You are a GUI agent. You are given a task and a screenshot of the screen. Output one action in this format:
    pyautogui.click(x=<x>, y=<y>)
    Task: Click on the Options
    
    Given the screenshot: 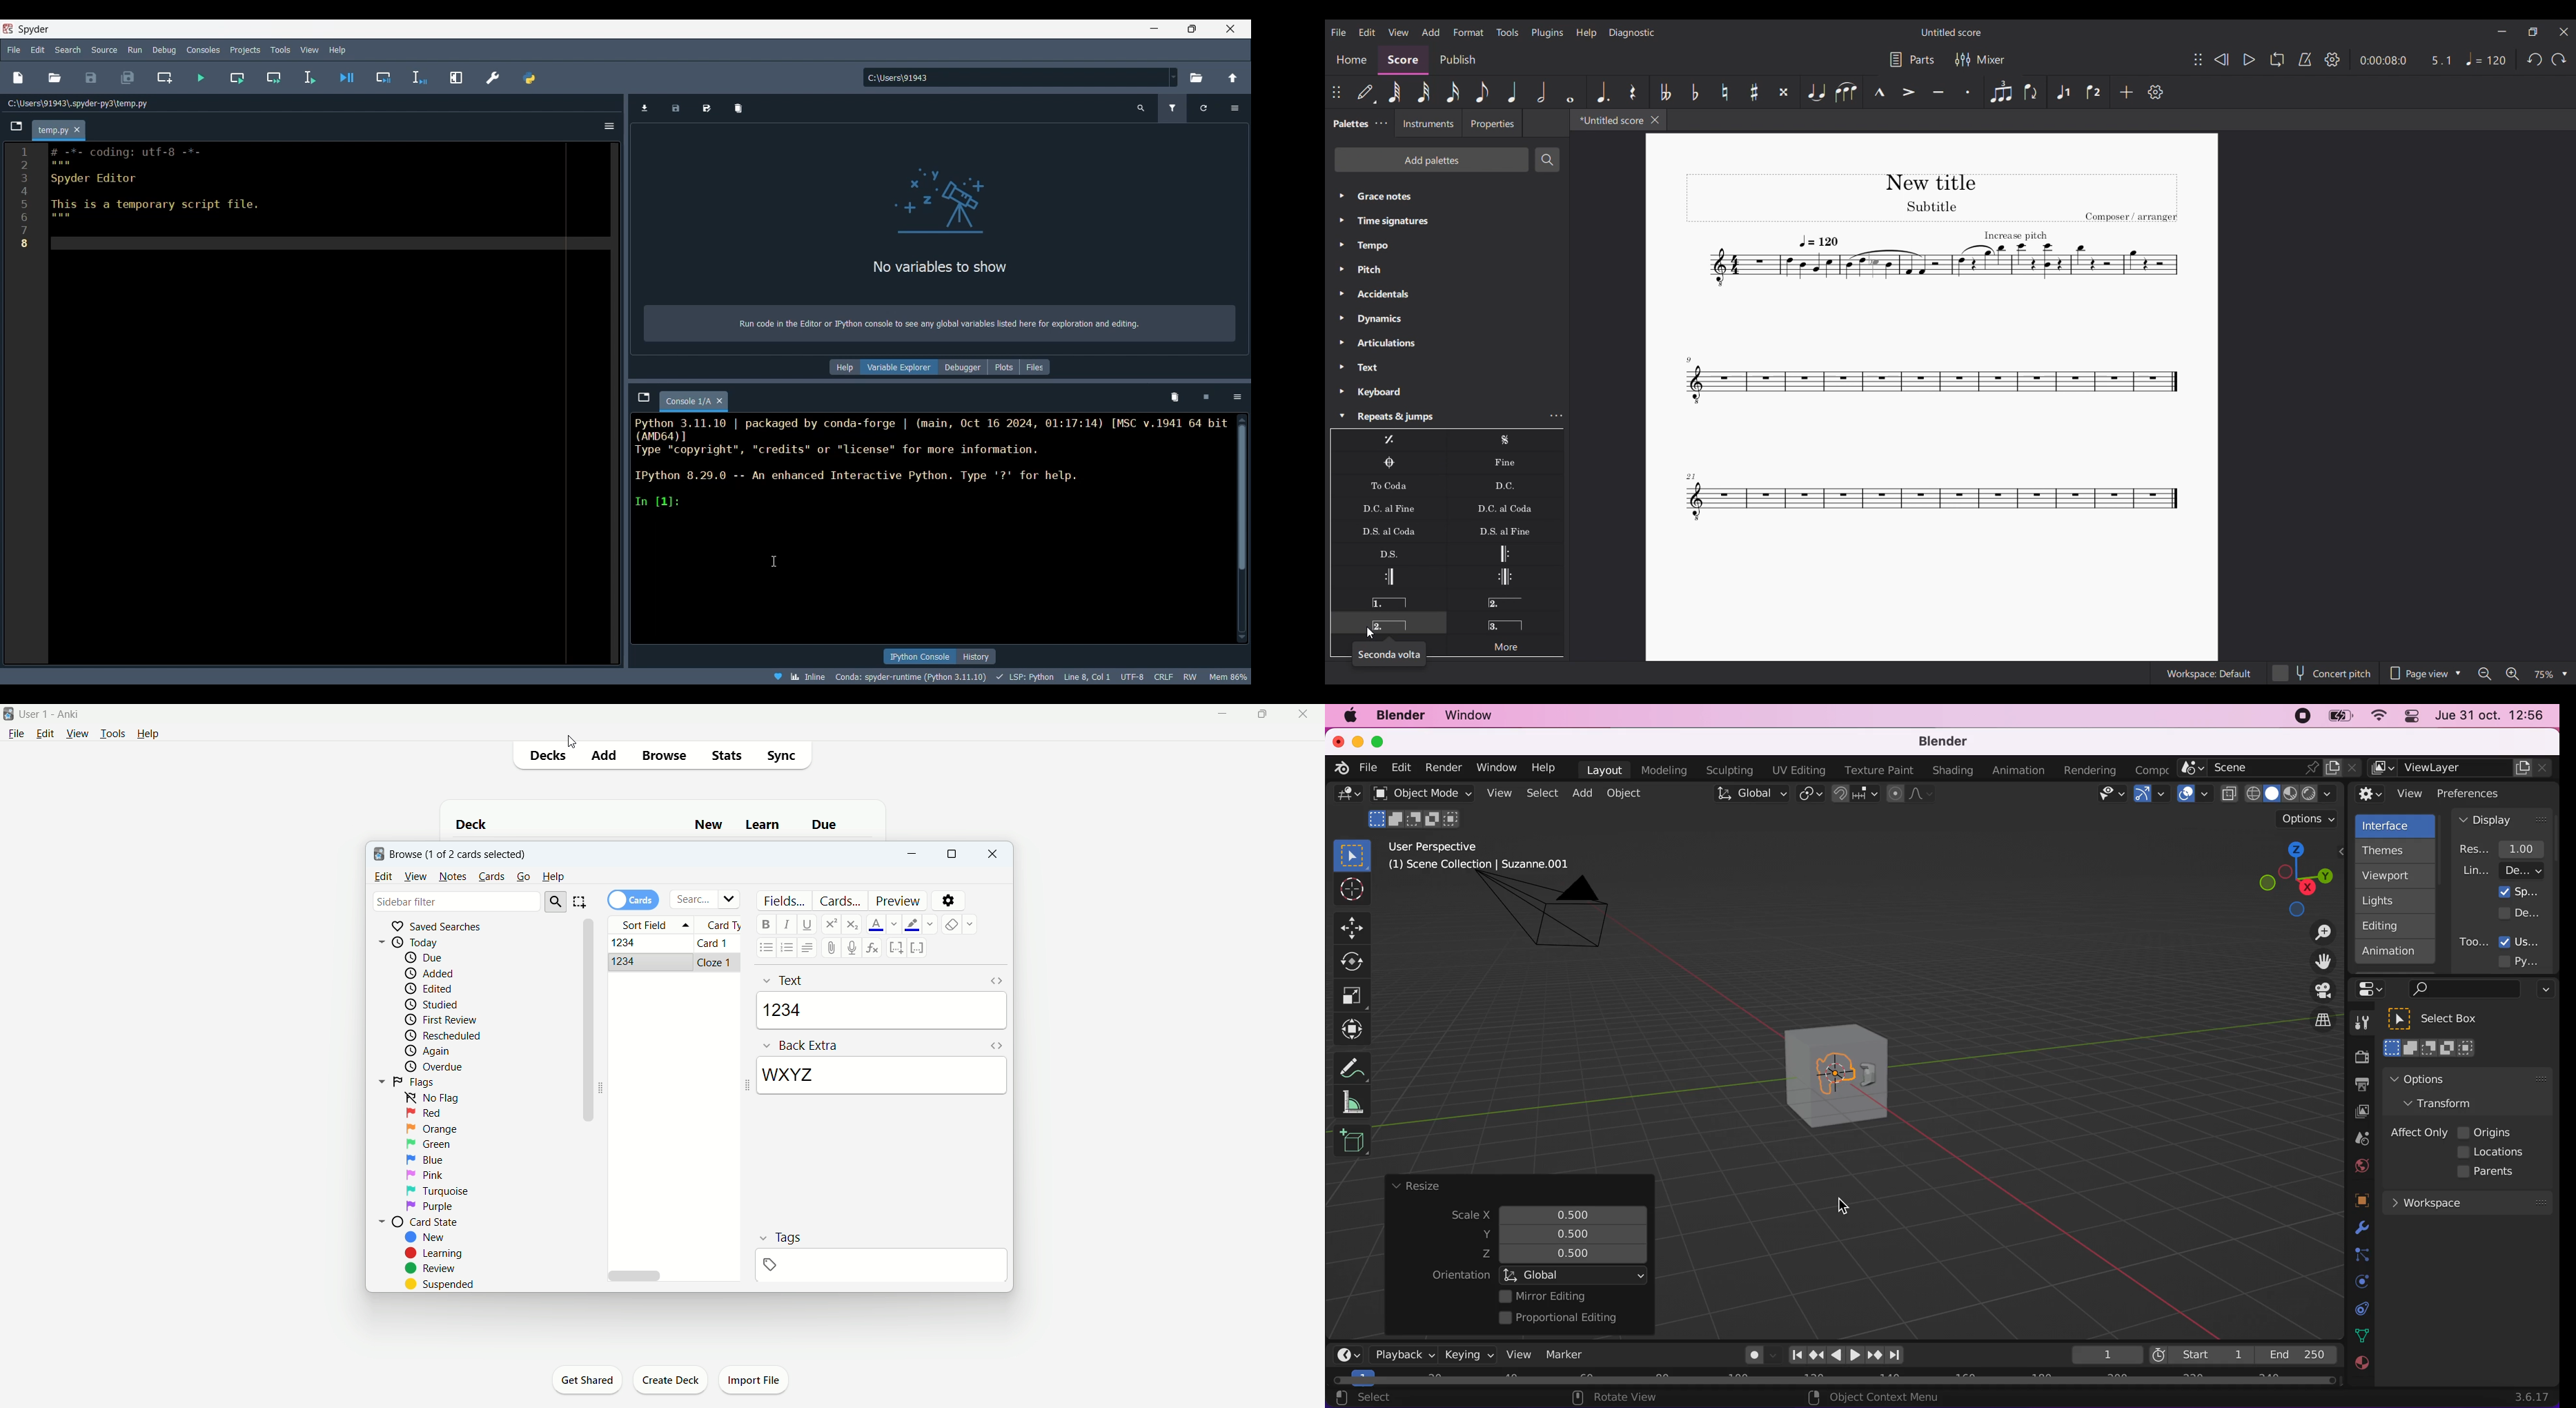 What is the action you would take?
    pyautogui.click(x=1238, y=397)
    